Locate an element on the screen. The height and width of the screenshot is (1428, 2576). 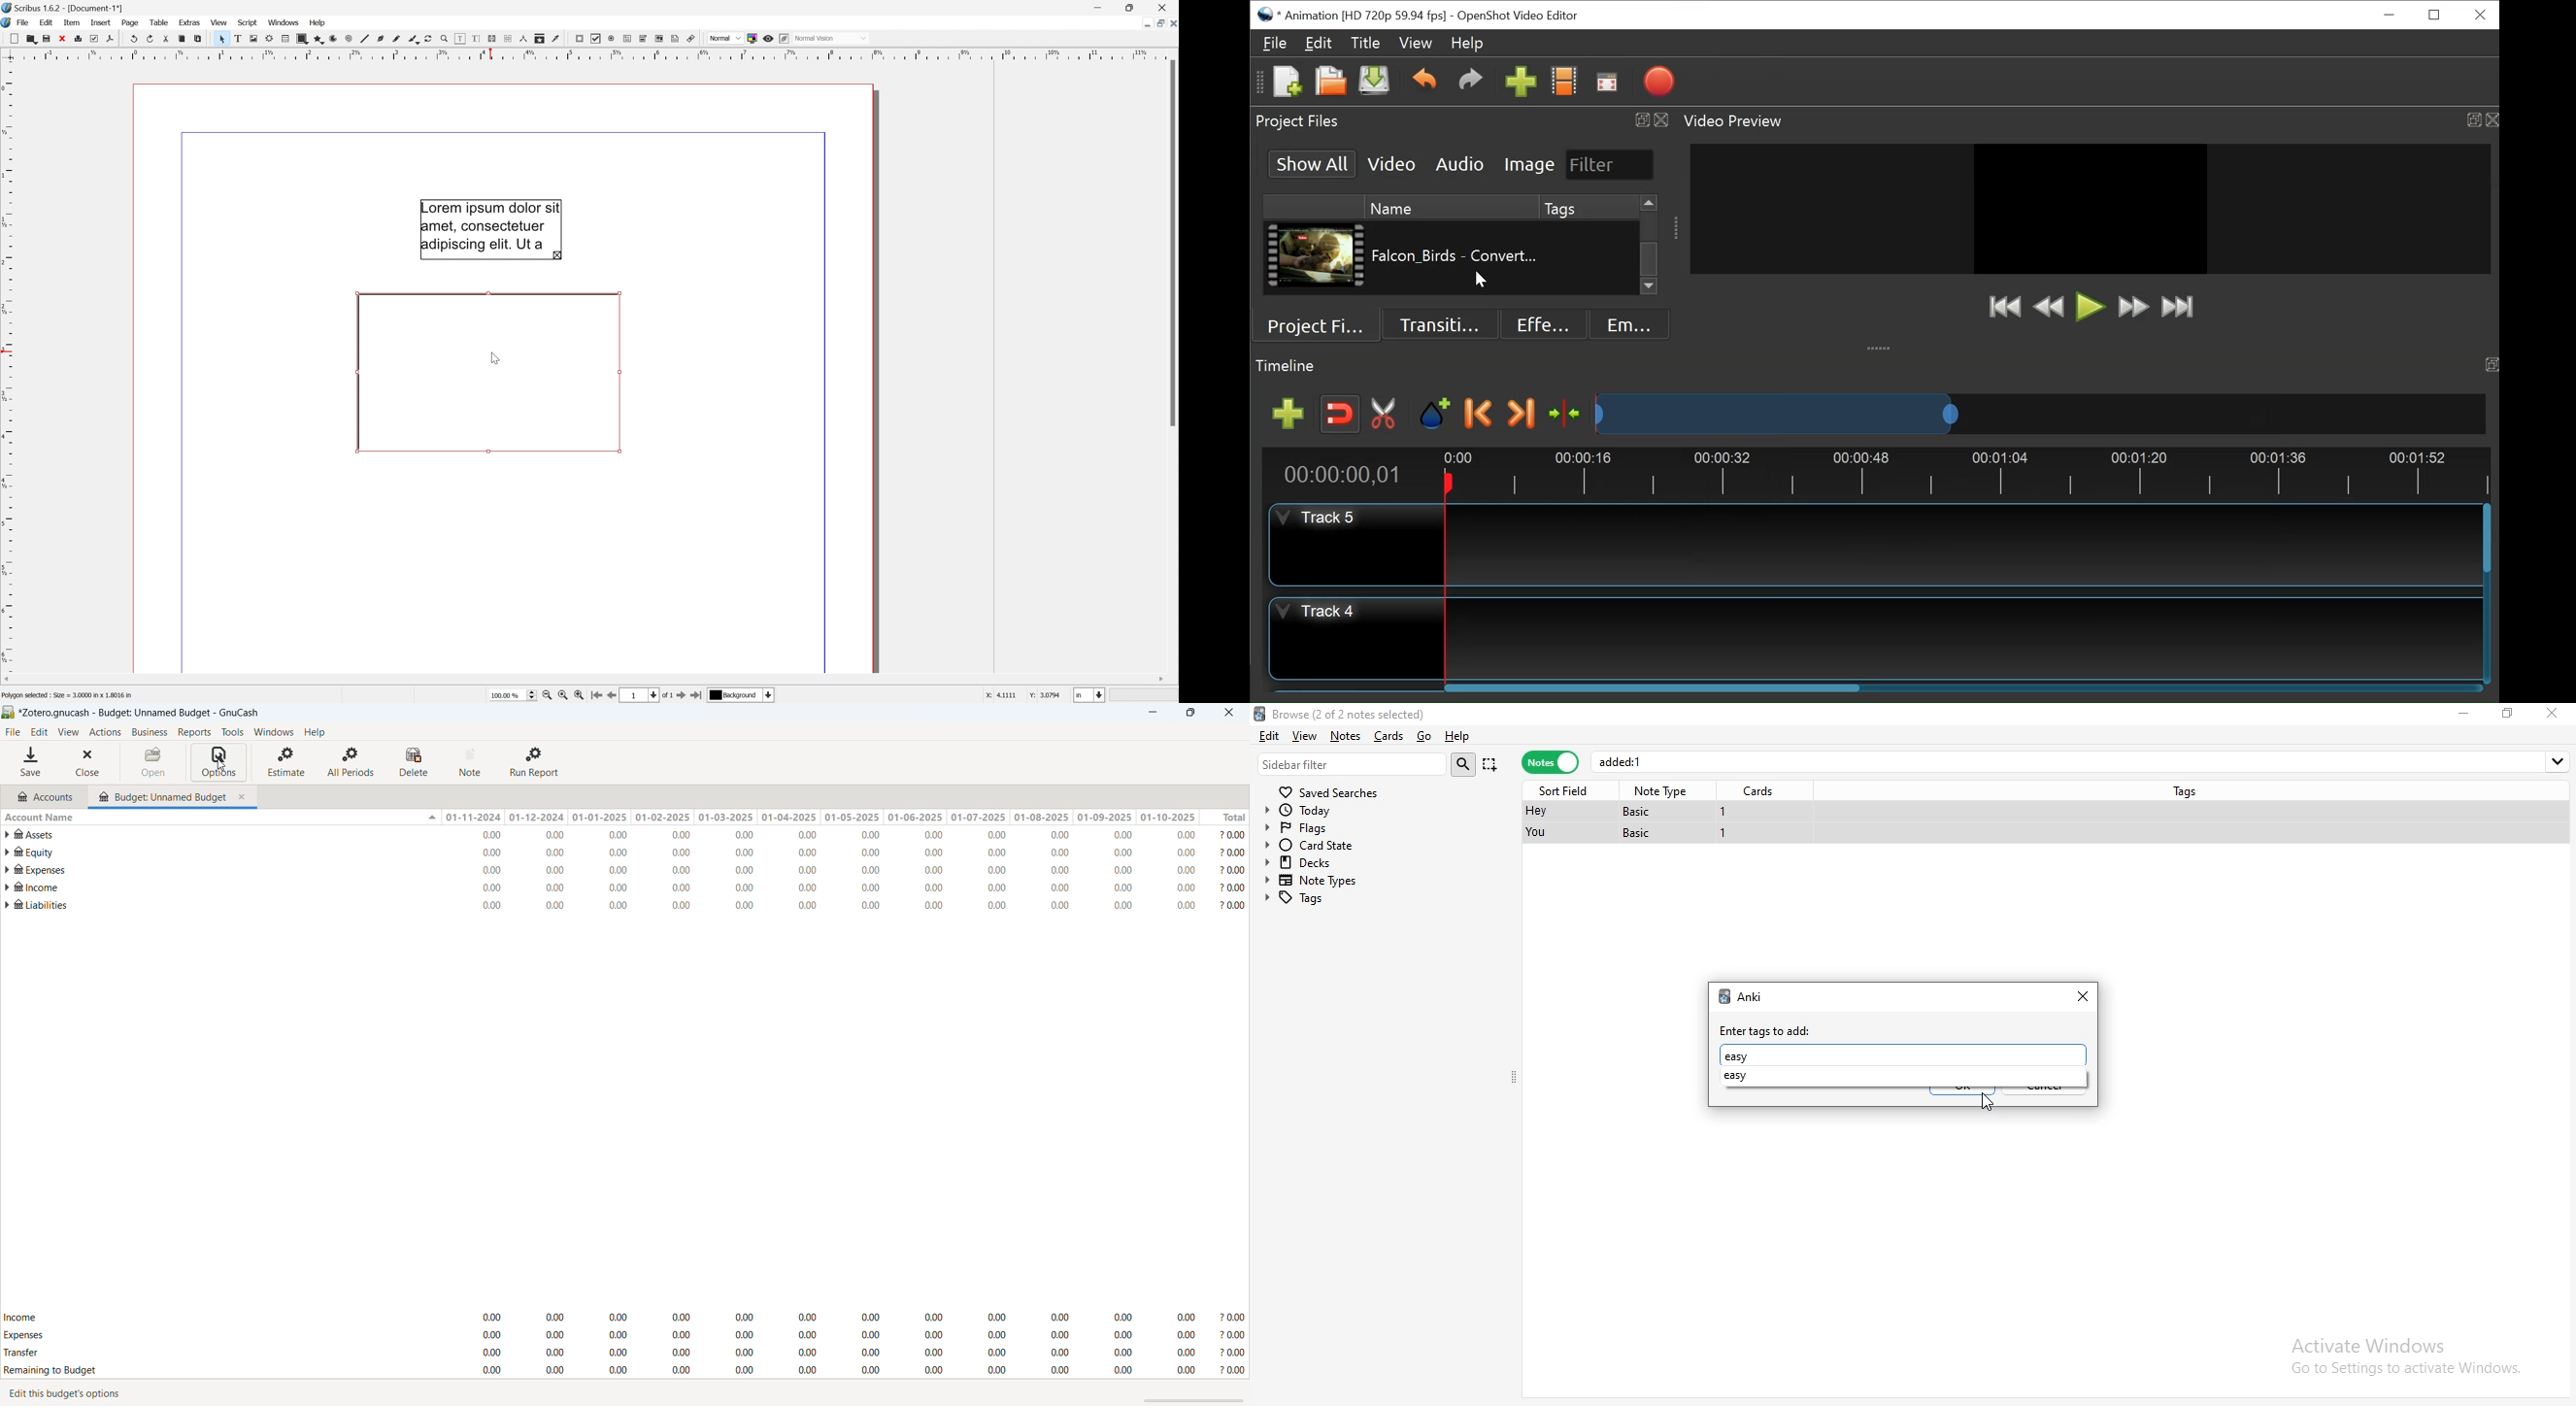
saves searches is located at coordinates (1332, 789).